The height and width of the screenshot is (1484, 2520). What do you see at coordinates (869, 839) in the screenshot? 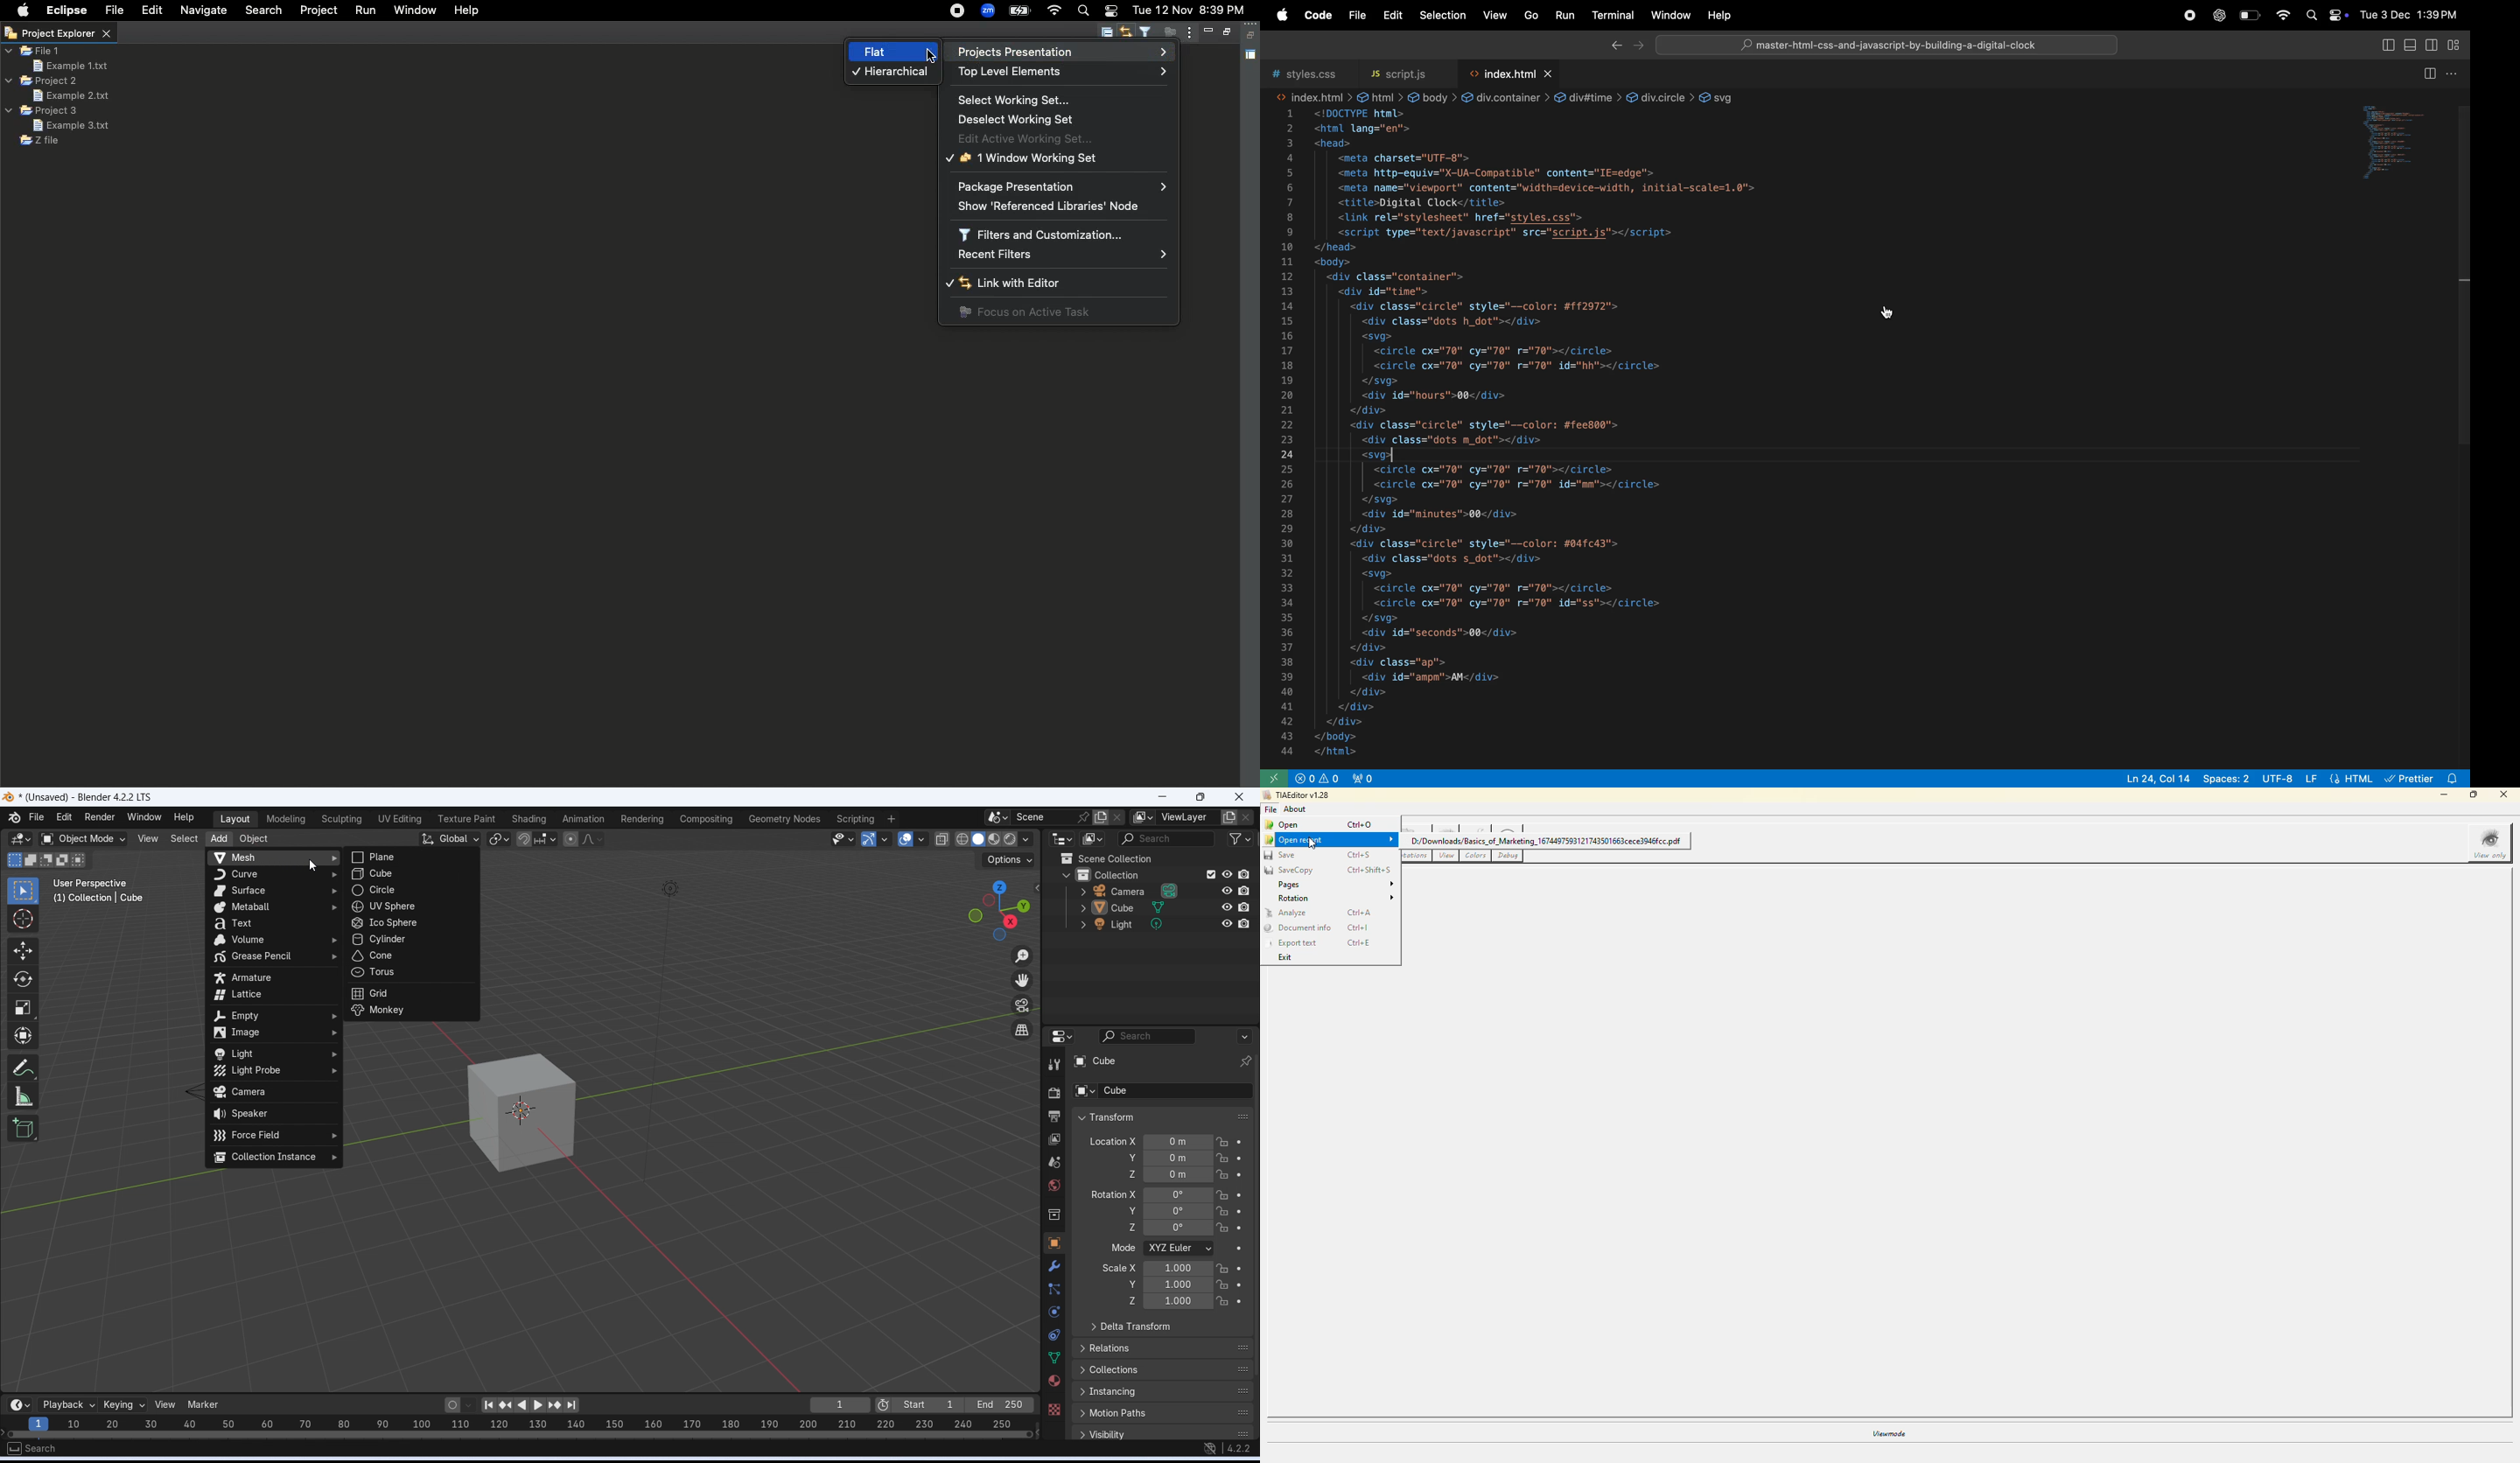
I see `show gizmo` at bounding box center [869, 839].